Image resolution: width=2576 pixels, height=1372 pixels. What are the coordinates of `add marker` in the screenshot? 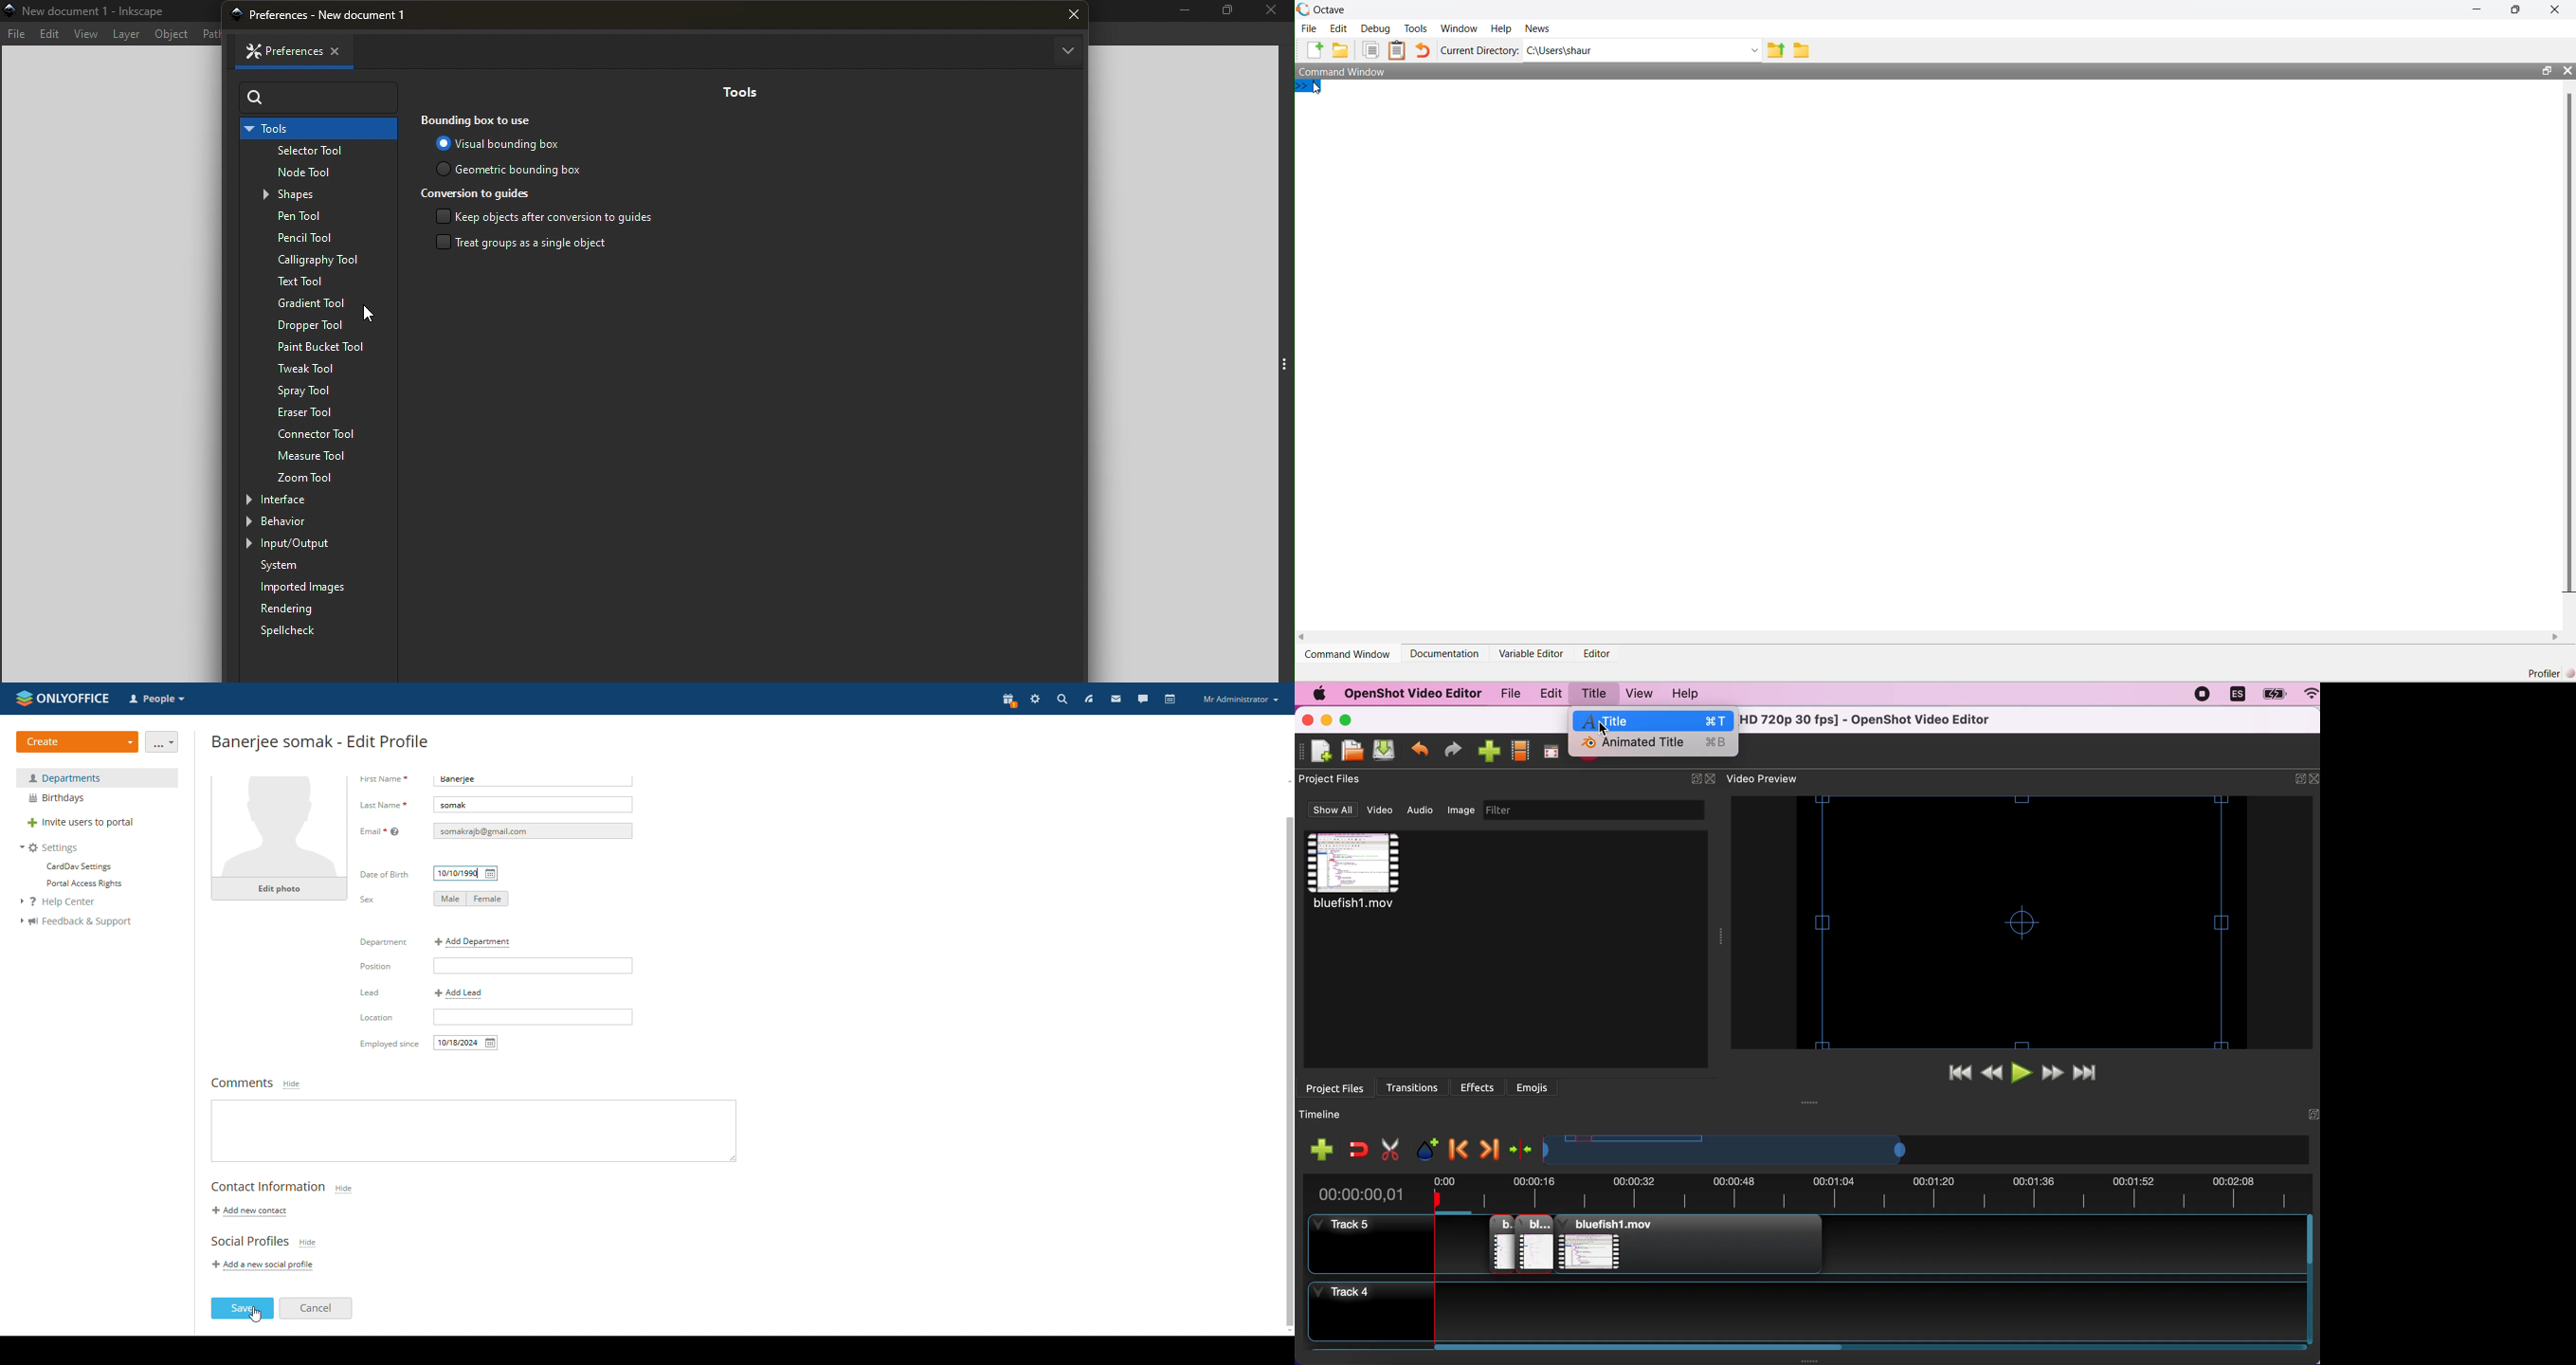 It's located at (1426, 1145).